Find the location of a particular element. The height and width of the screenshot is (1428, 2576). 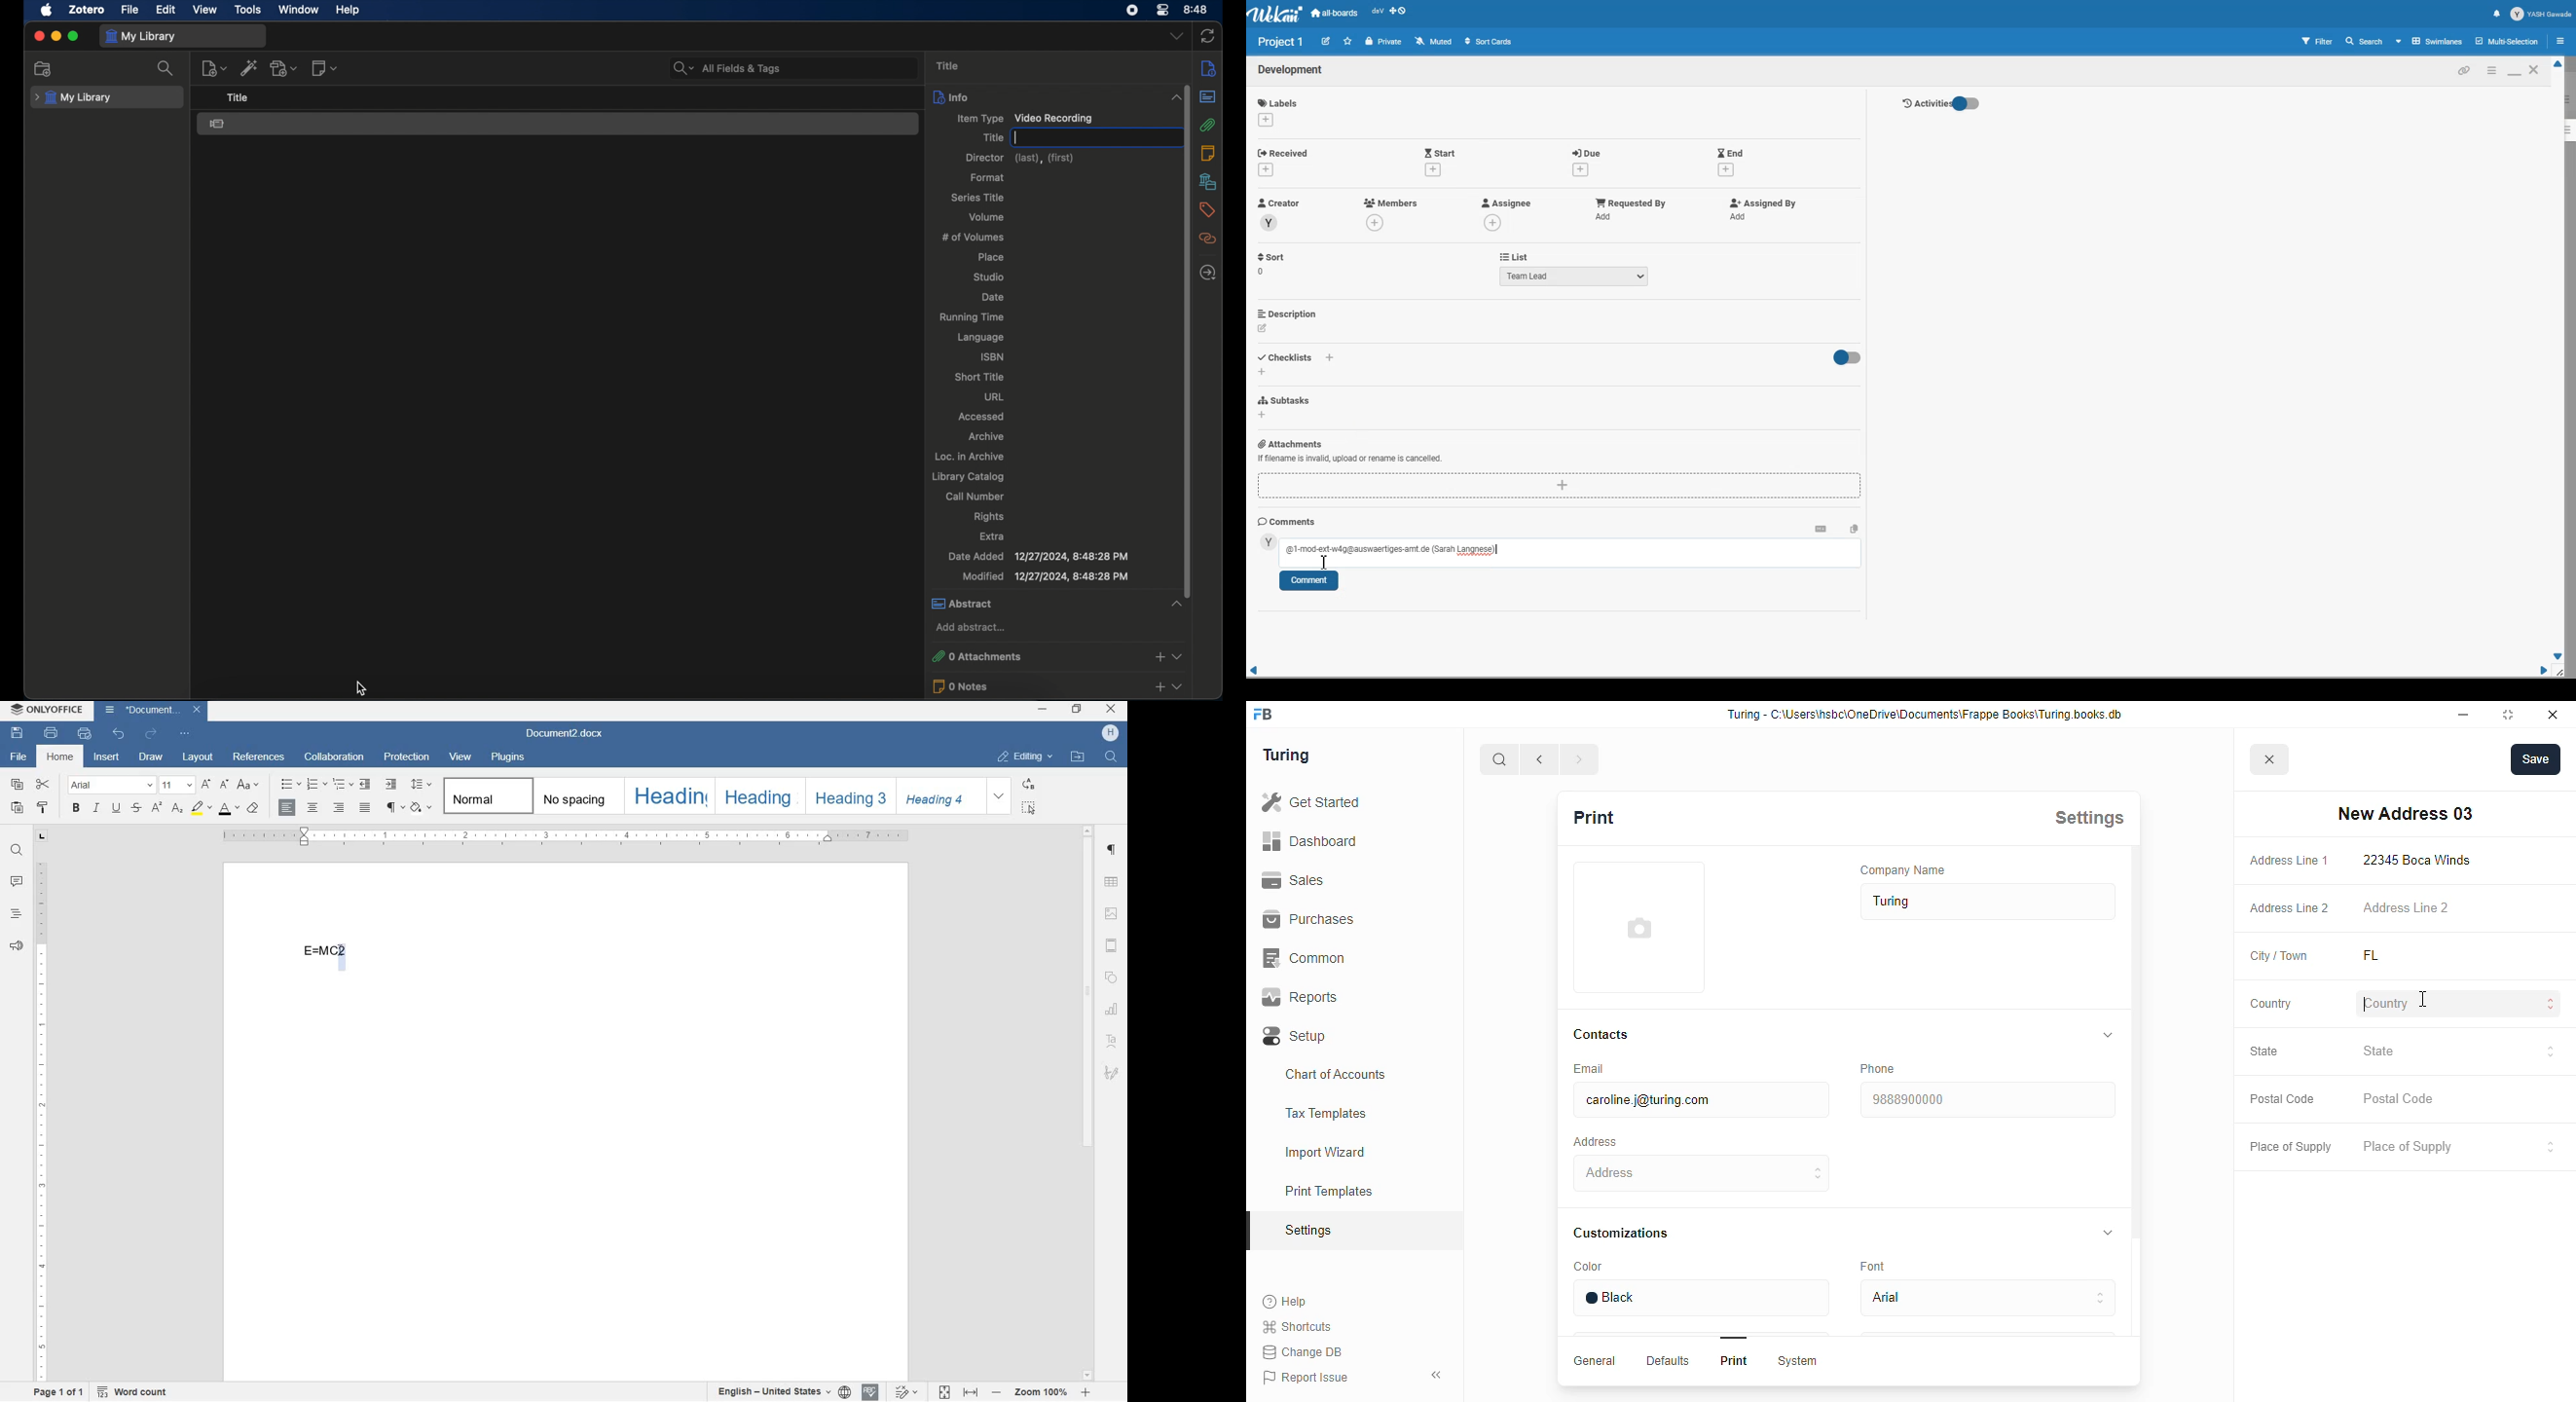

Copy card link is located at coordinates (2464, 70).